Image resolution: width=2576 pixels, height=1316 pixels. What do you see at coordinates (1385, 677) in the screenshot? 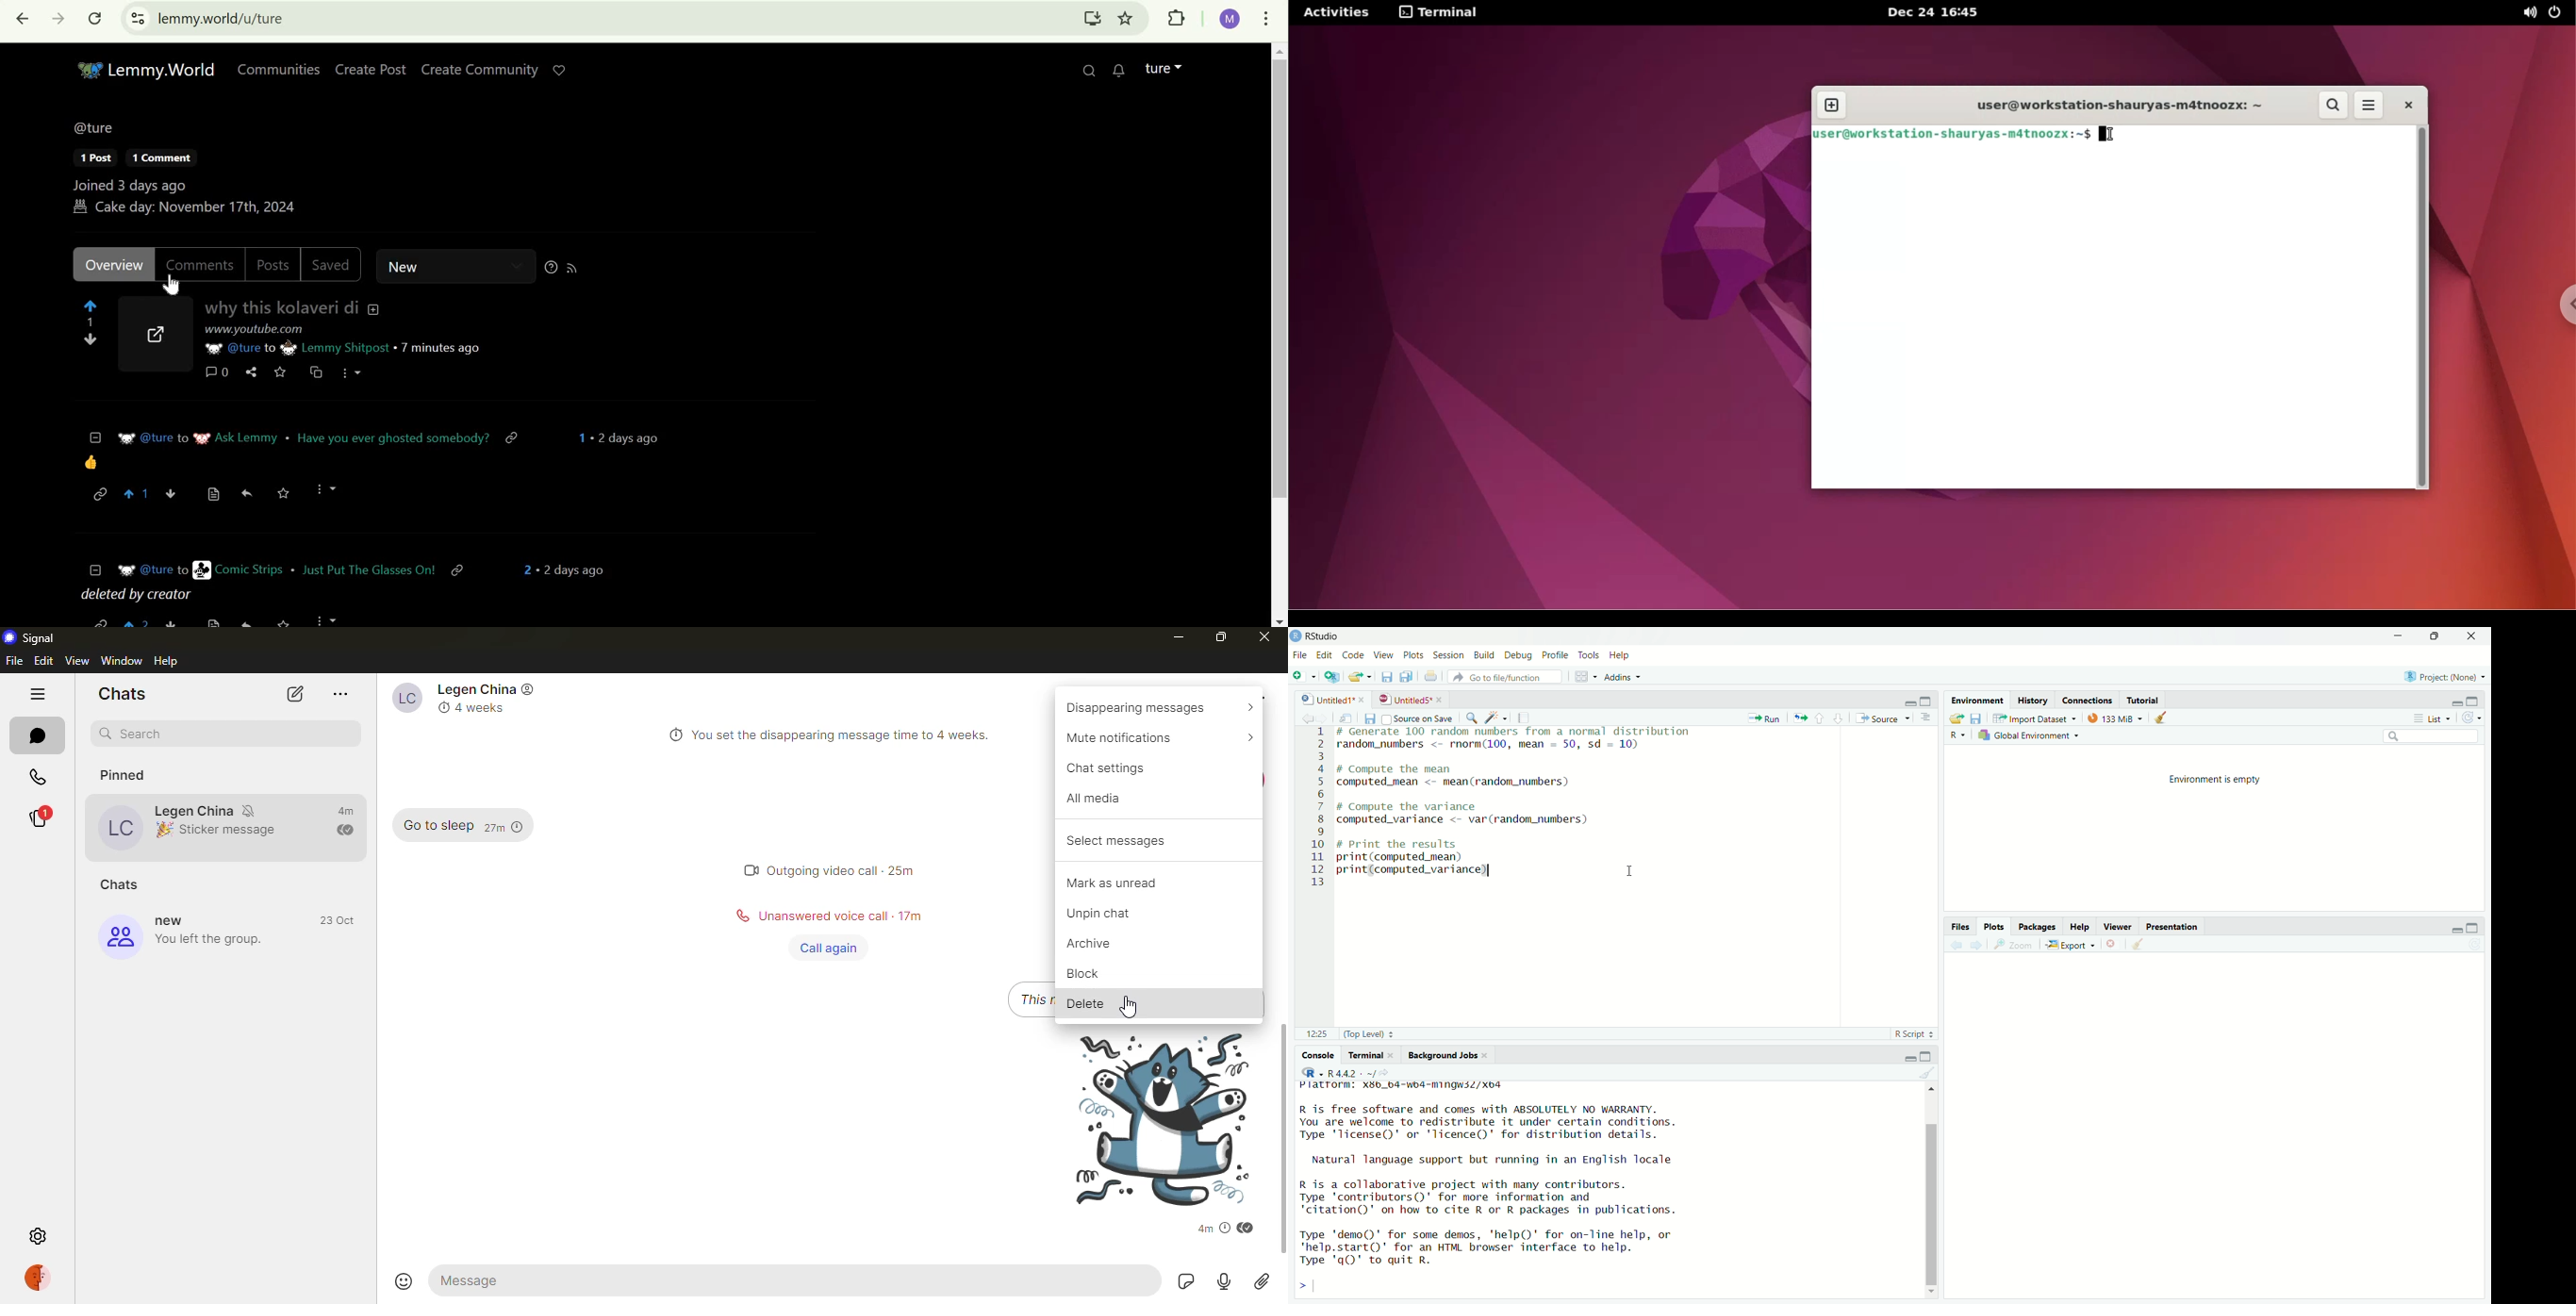
I see `save current document` at bounding box center [1385, 677].